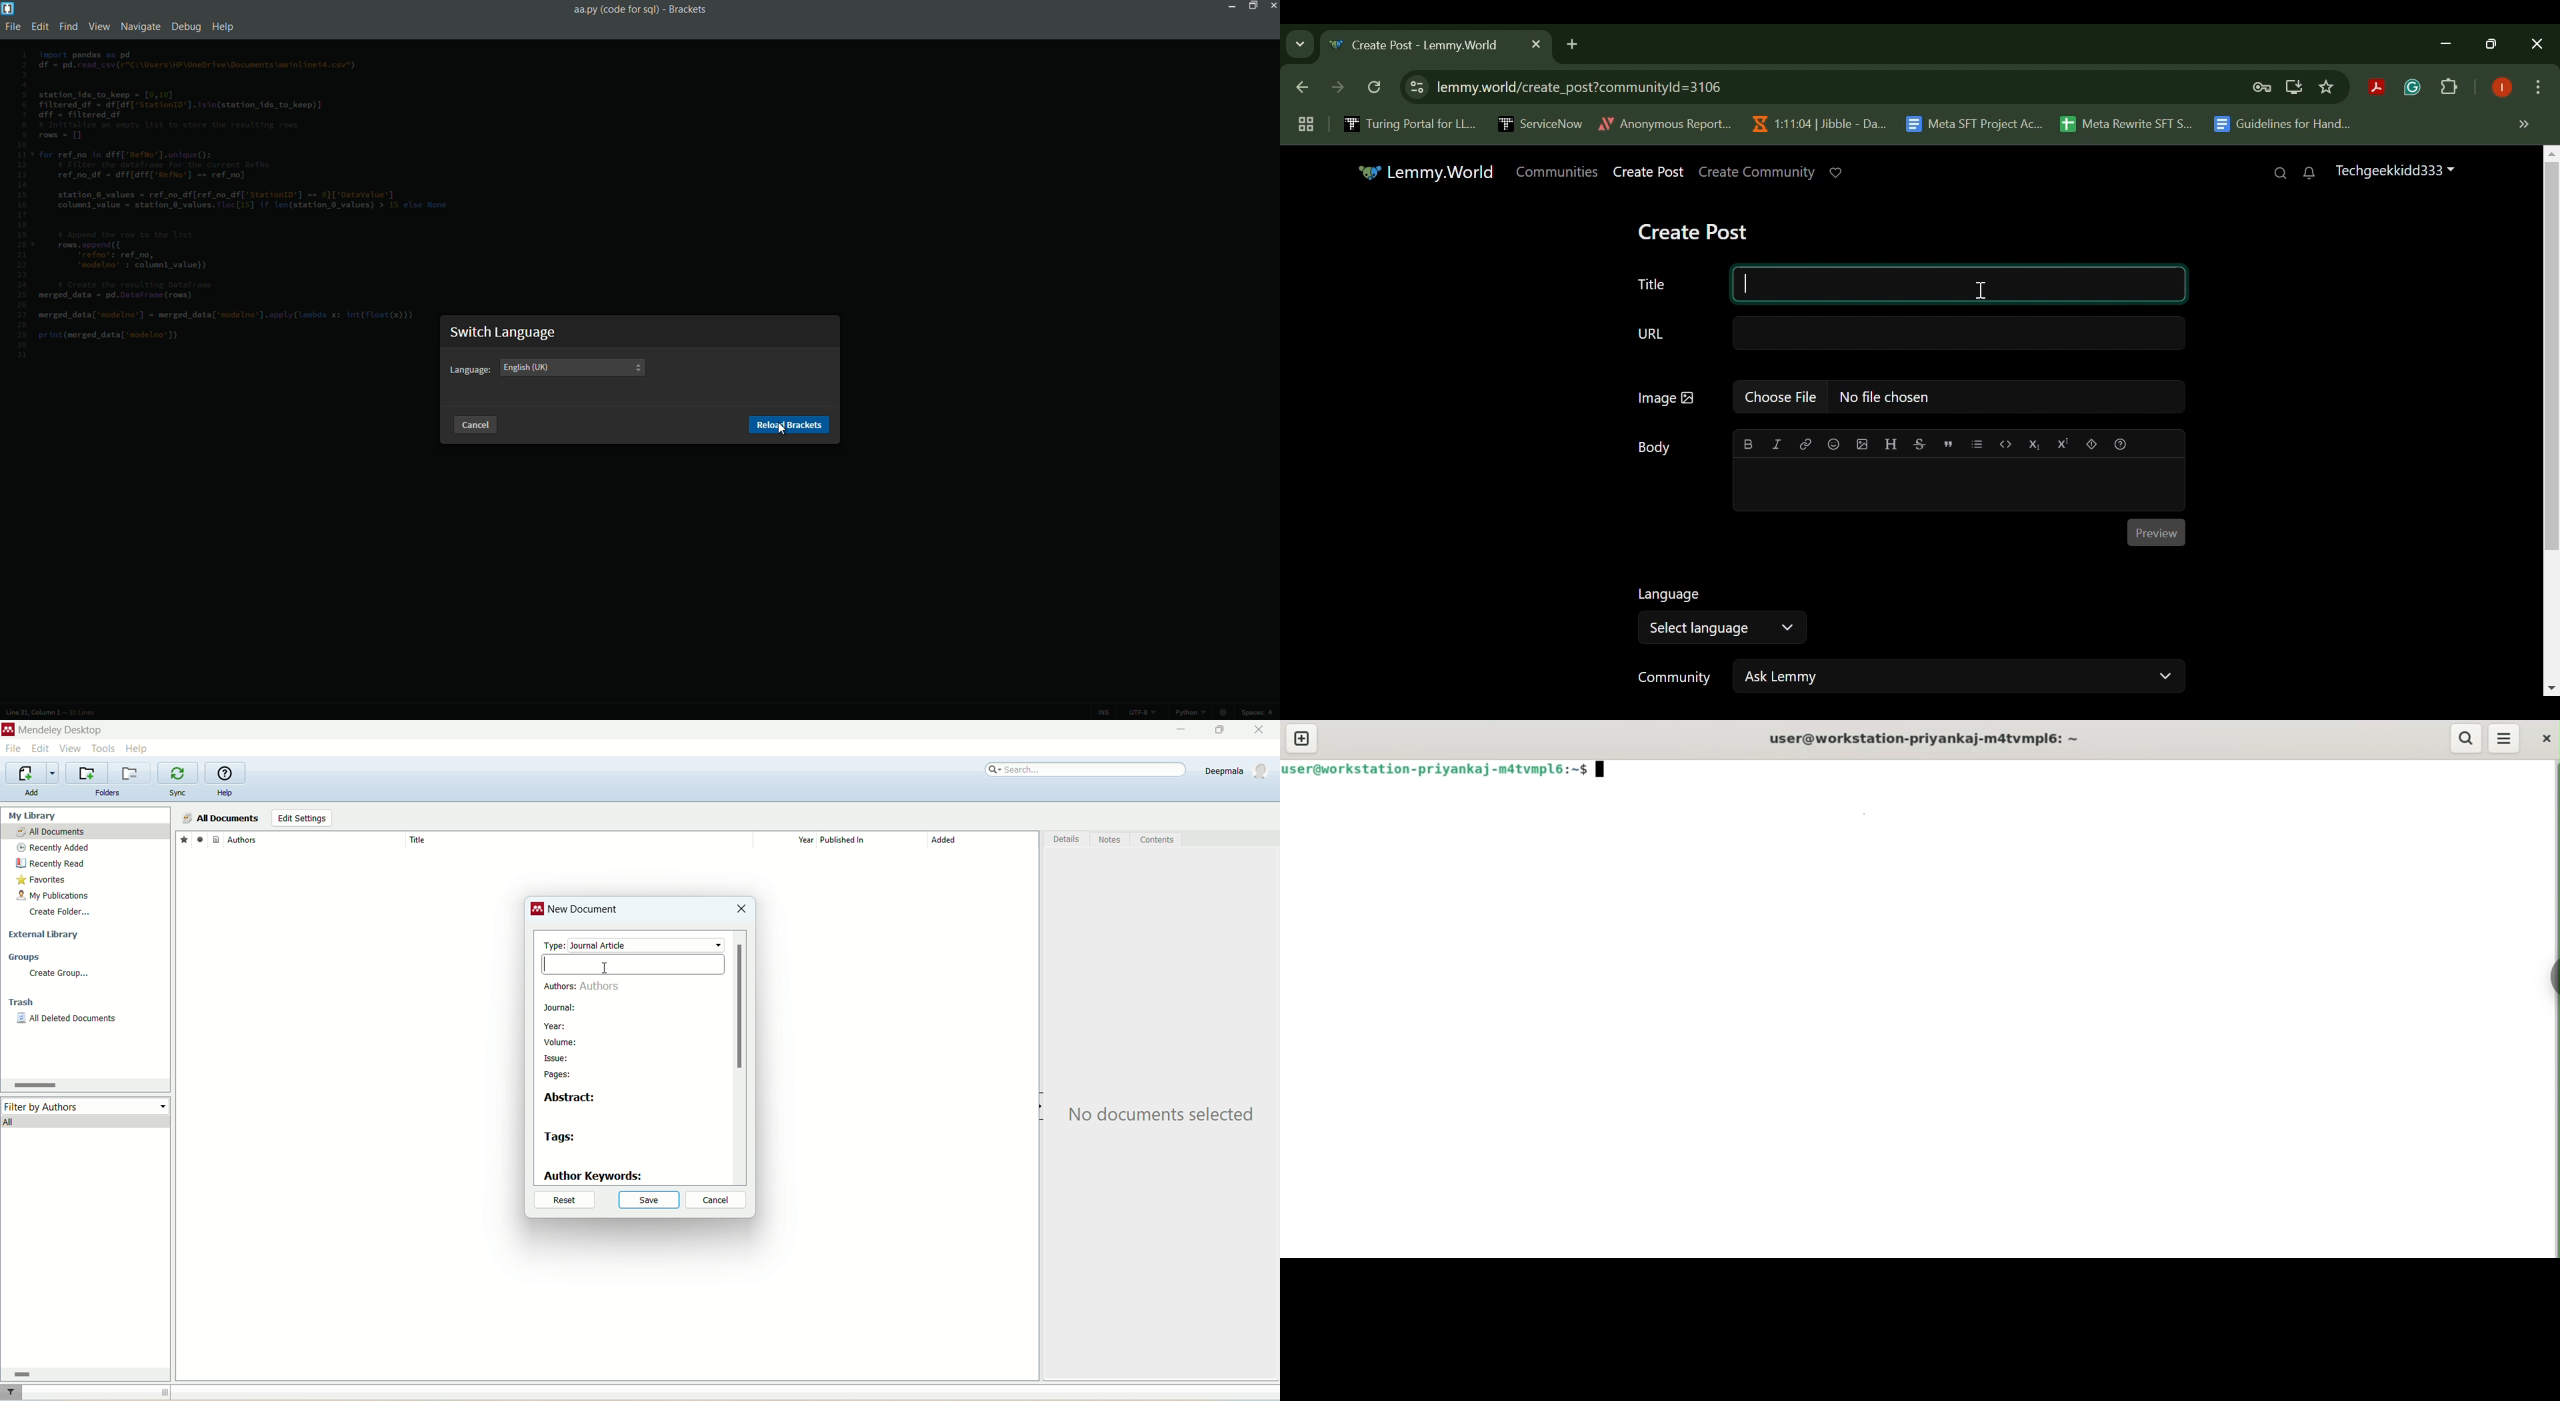  I want to click on Image: No file chosen, so click(1910, 400).